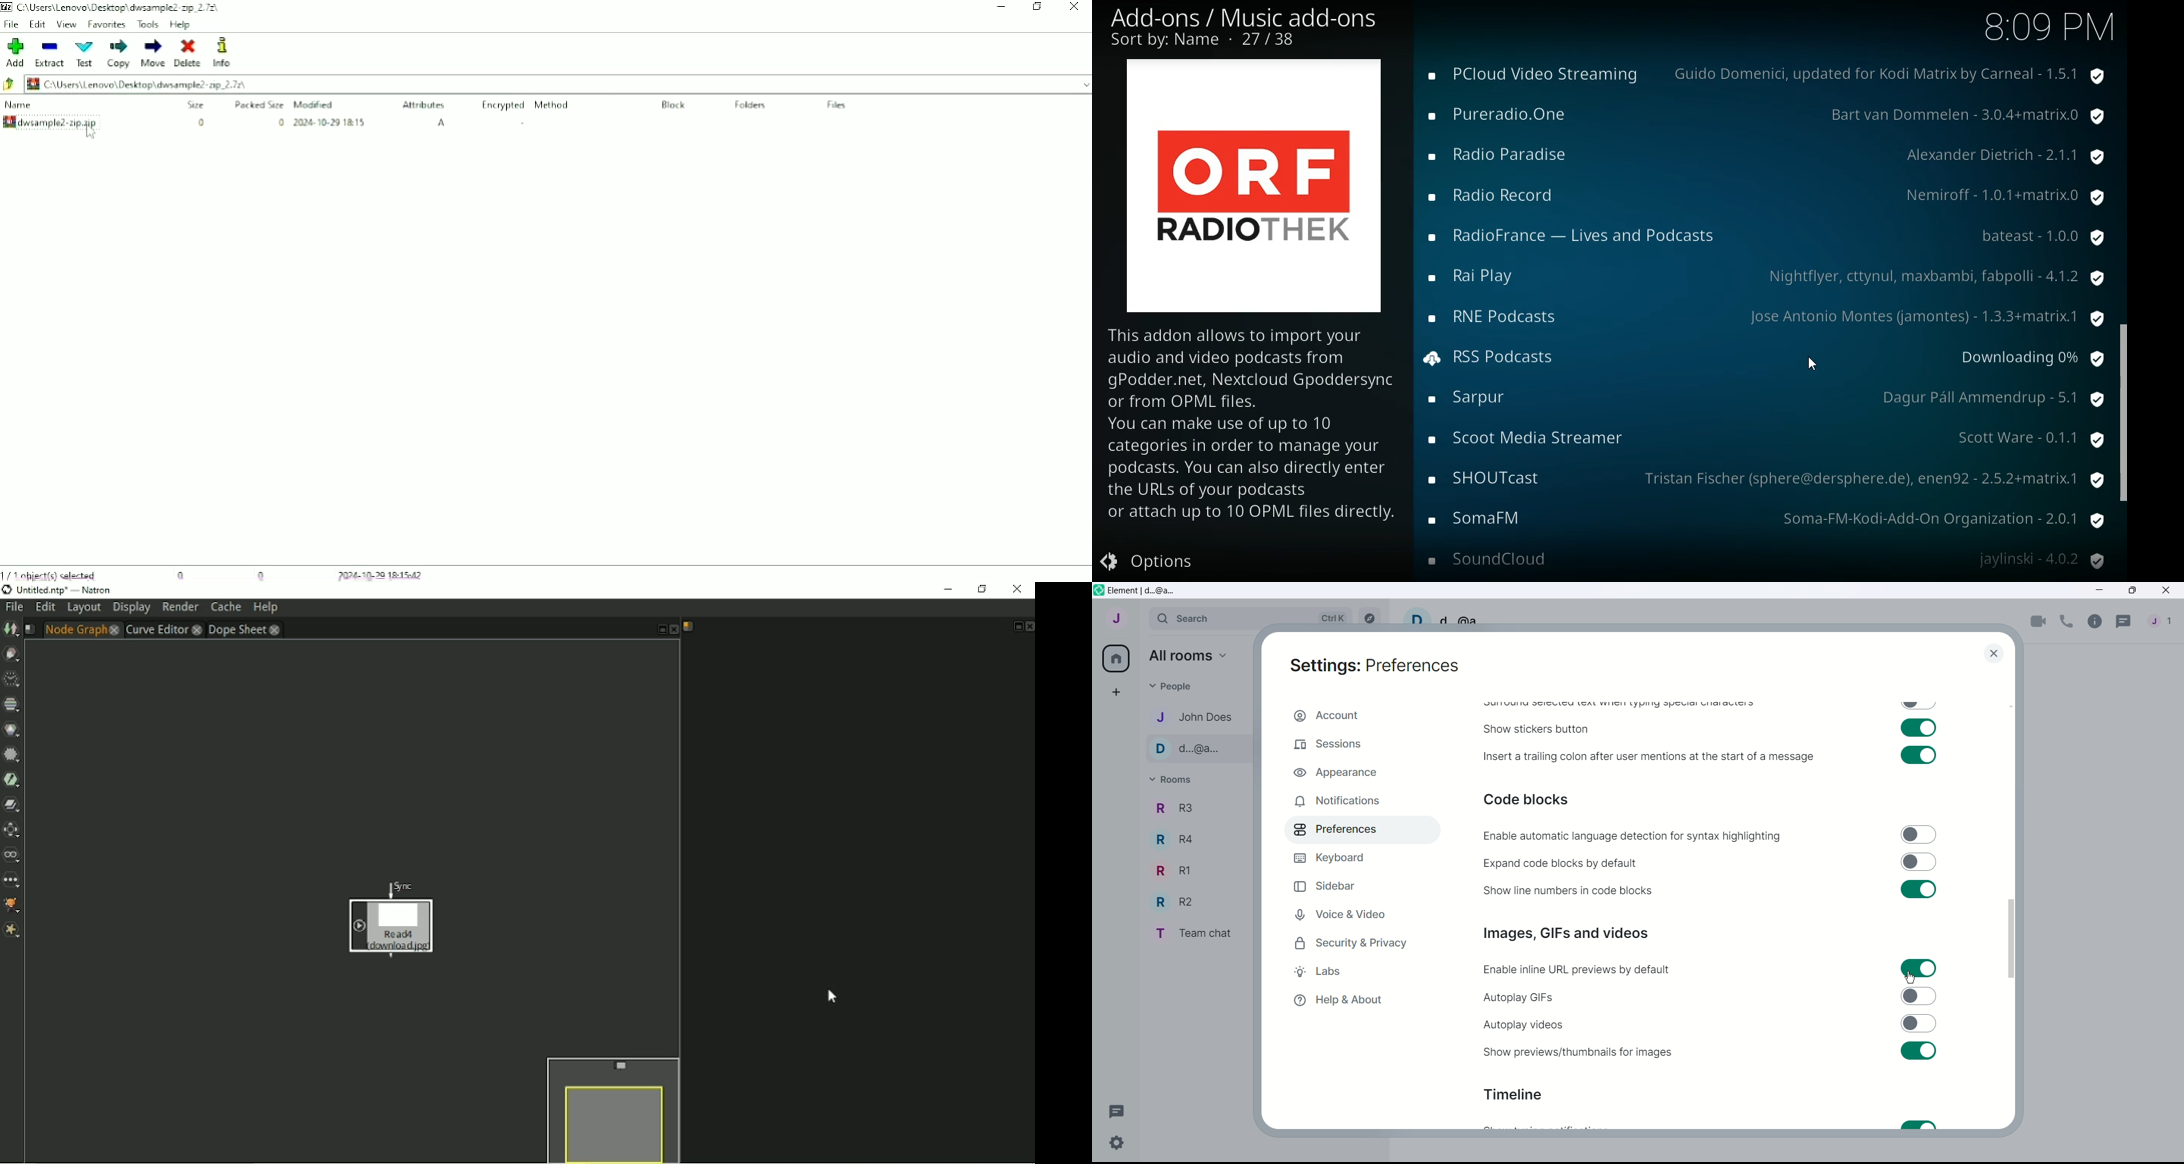  What do you see at coordinates (1199, 933) in the screenshot?
I see `Team chat - room name` at bounding box center [1199, 933].